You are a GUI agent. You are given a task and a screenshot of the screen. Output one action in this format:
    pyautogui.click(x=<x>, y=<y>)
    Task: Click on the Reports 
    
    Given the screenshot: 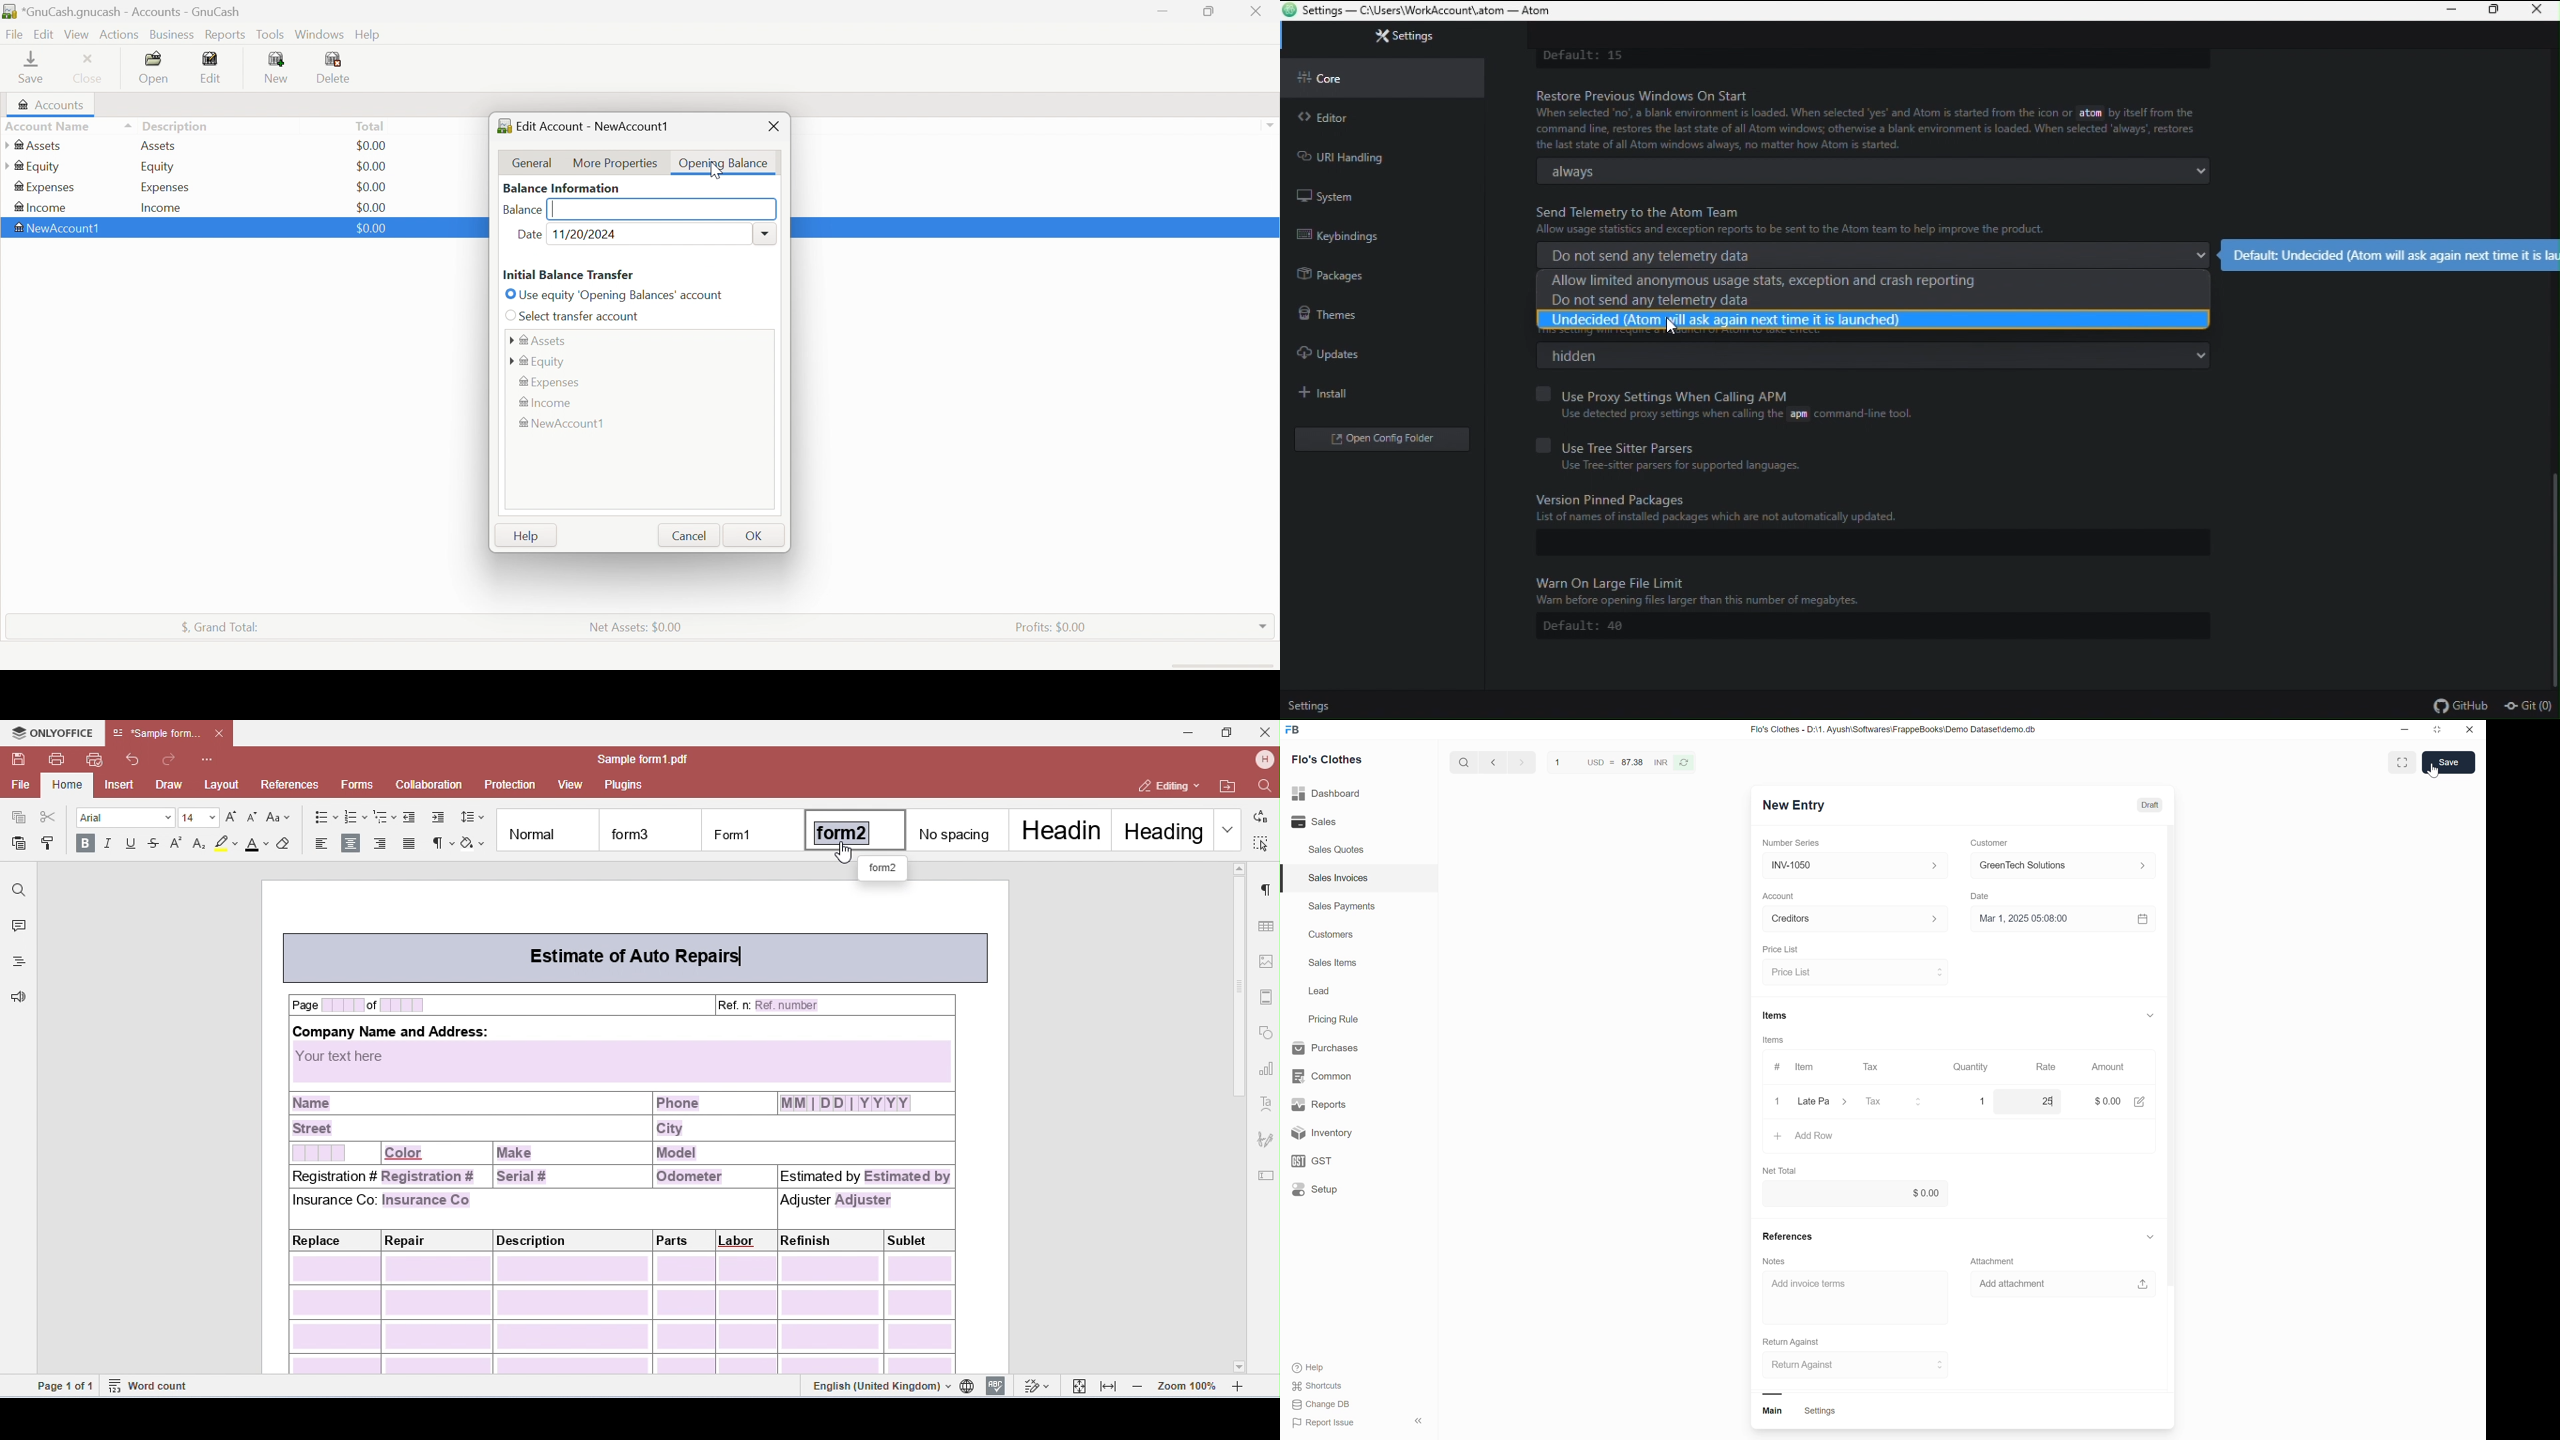 What is the action you would take?
    pyautogui.click(x=1345, y=1103)
    